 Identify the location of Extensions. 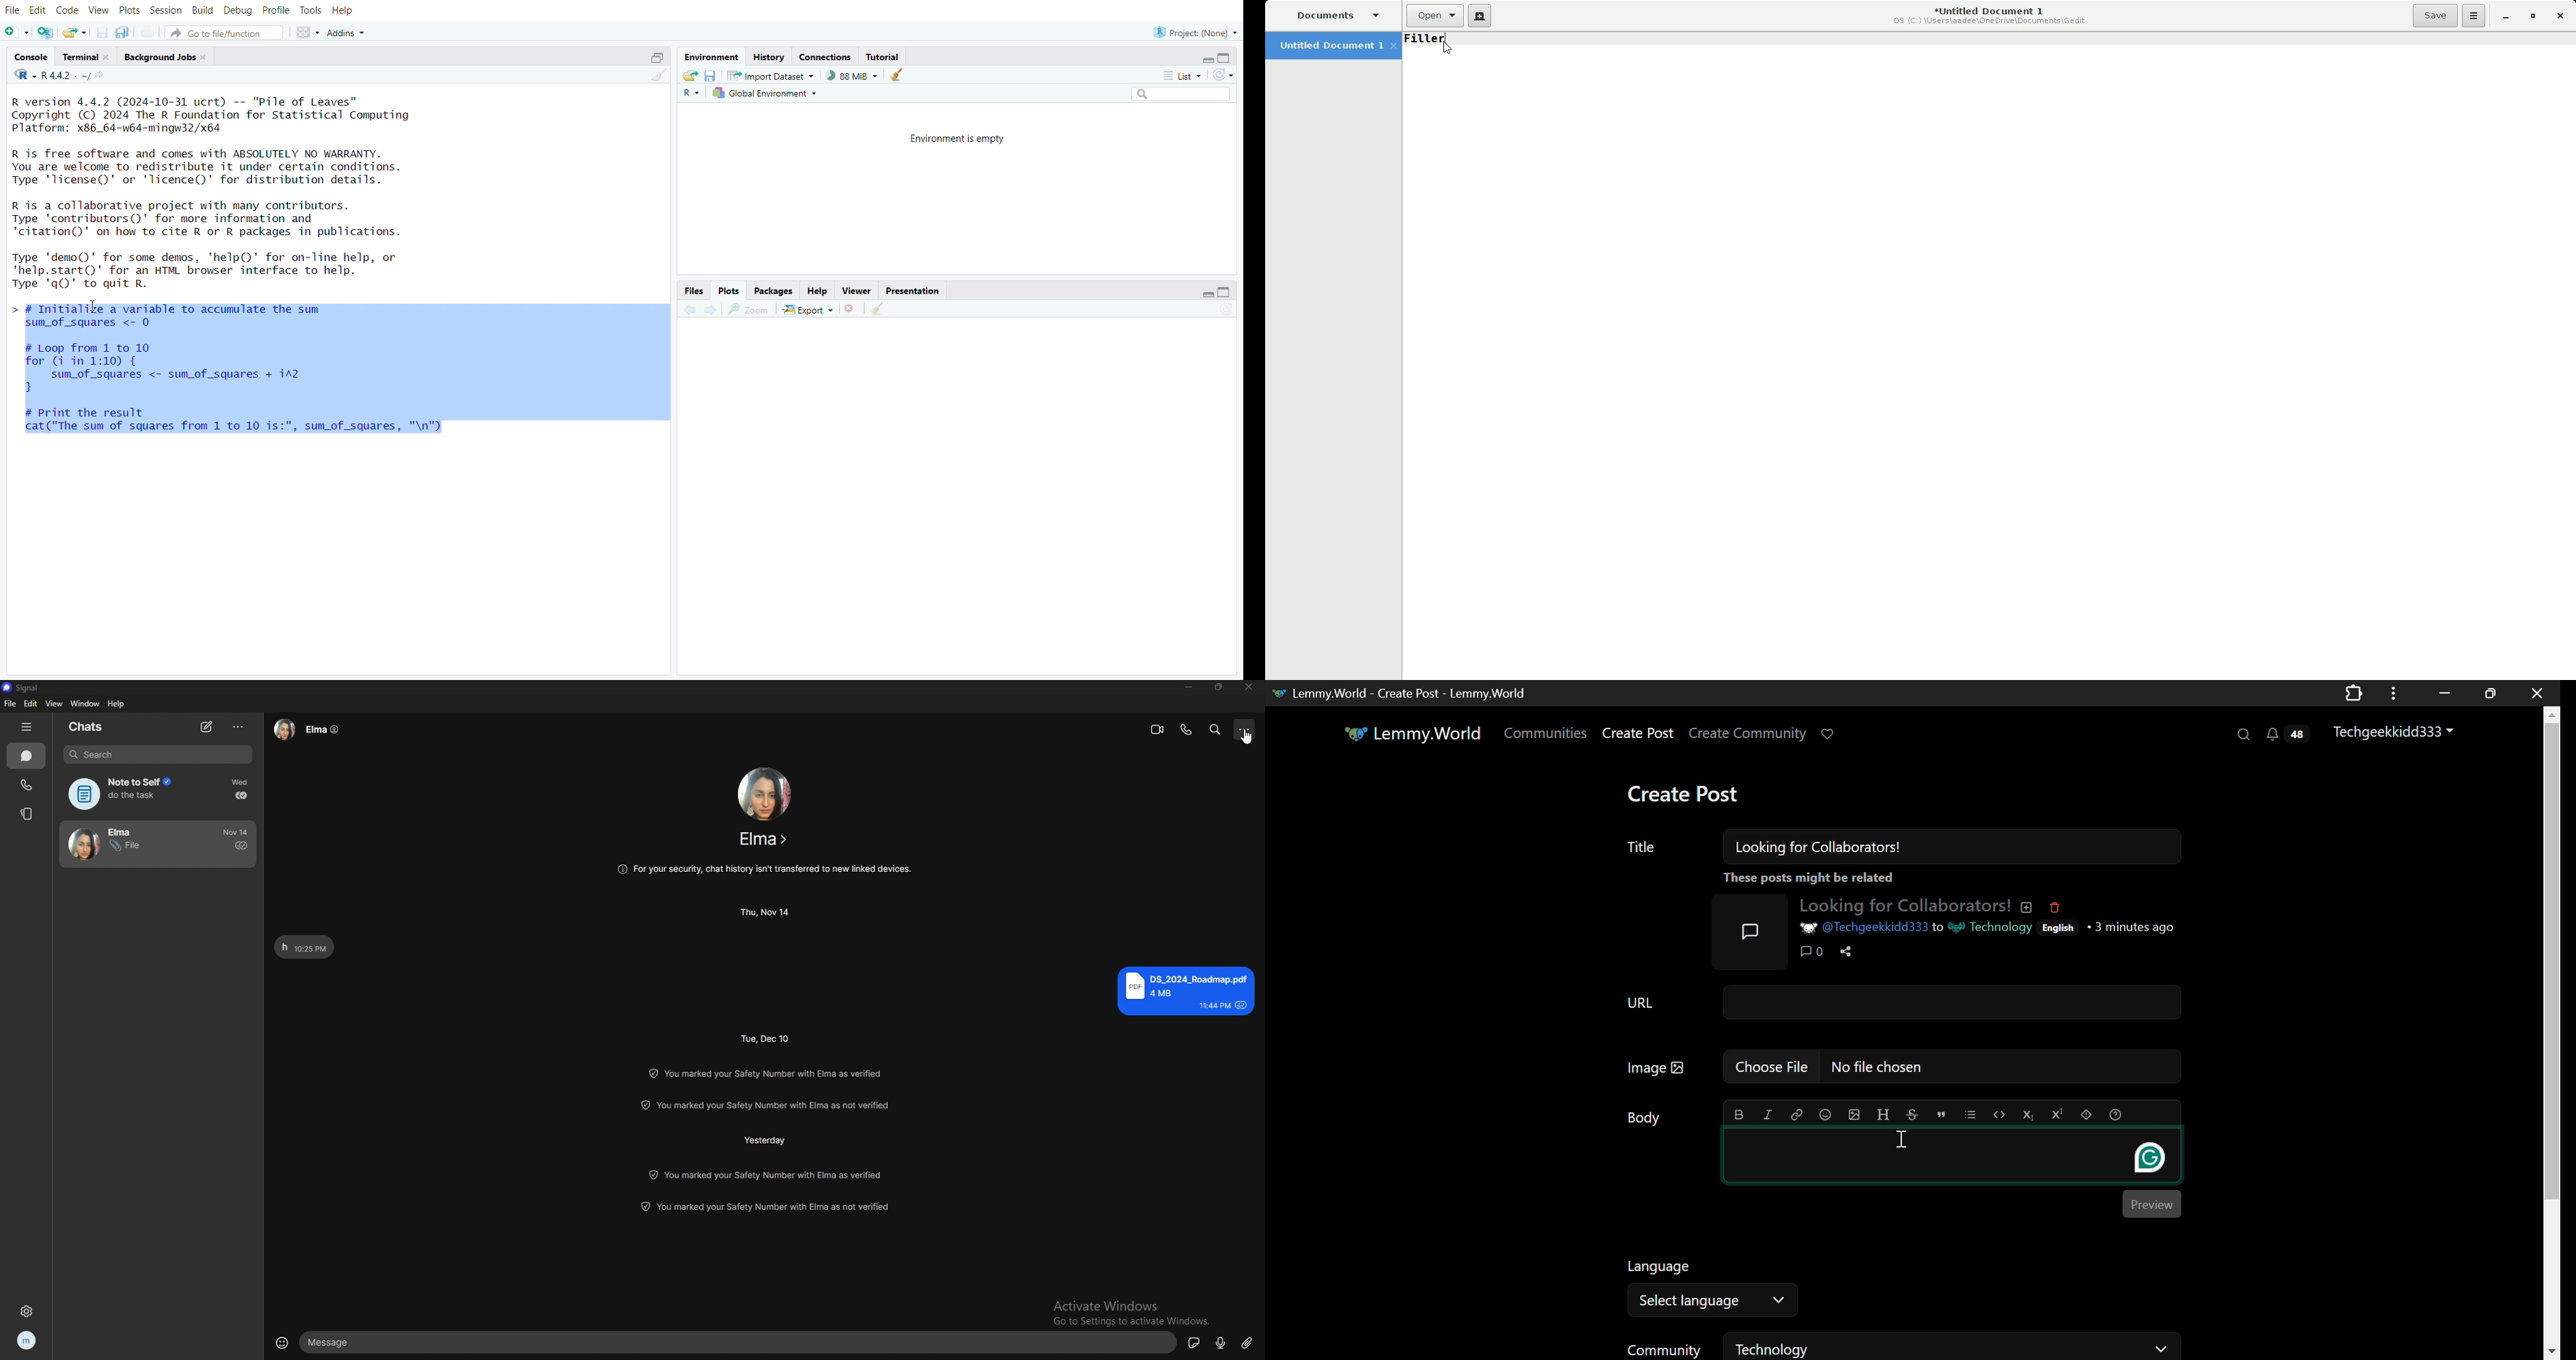
(2353, 692).